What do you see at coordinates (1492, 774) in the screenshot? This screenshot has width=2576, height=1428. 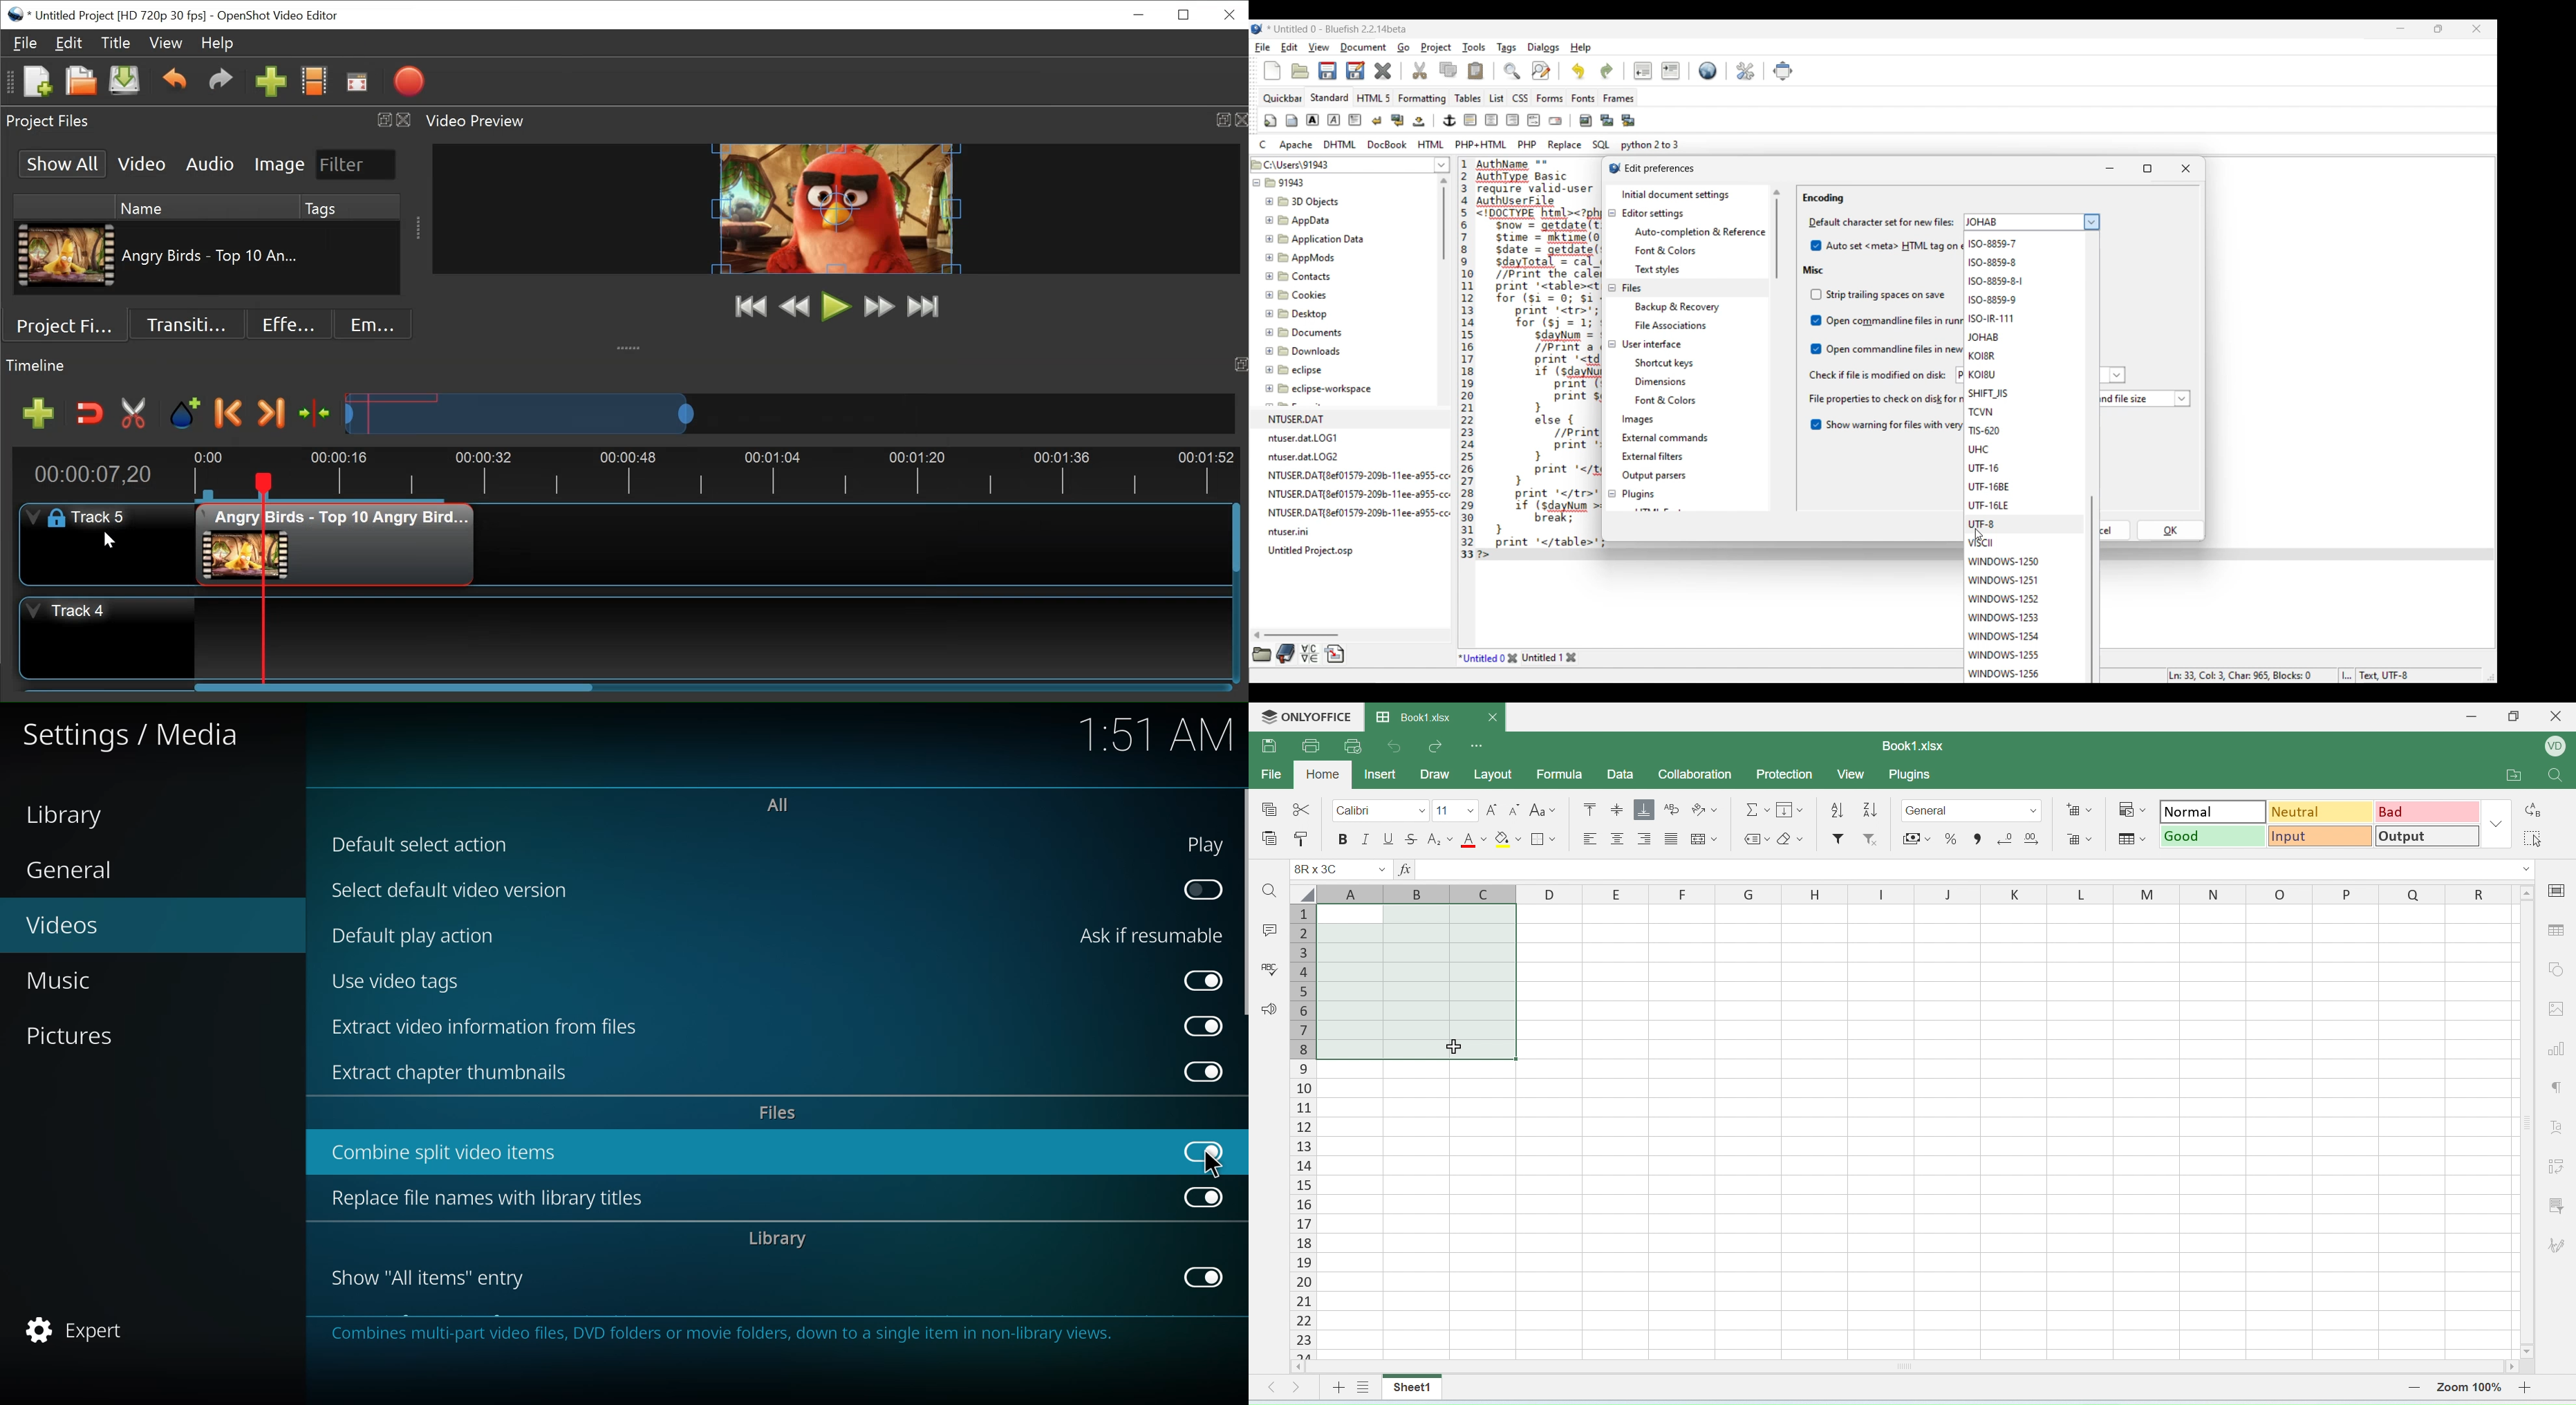 I see `layout` at bounding box center [1492, 774].